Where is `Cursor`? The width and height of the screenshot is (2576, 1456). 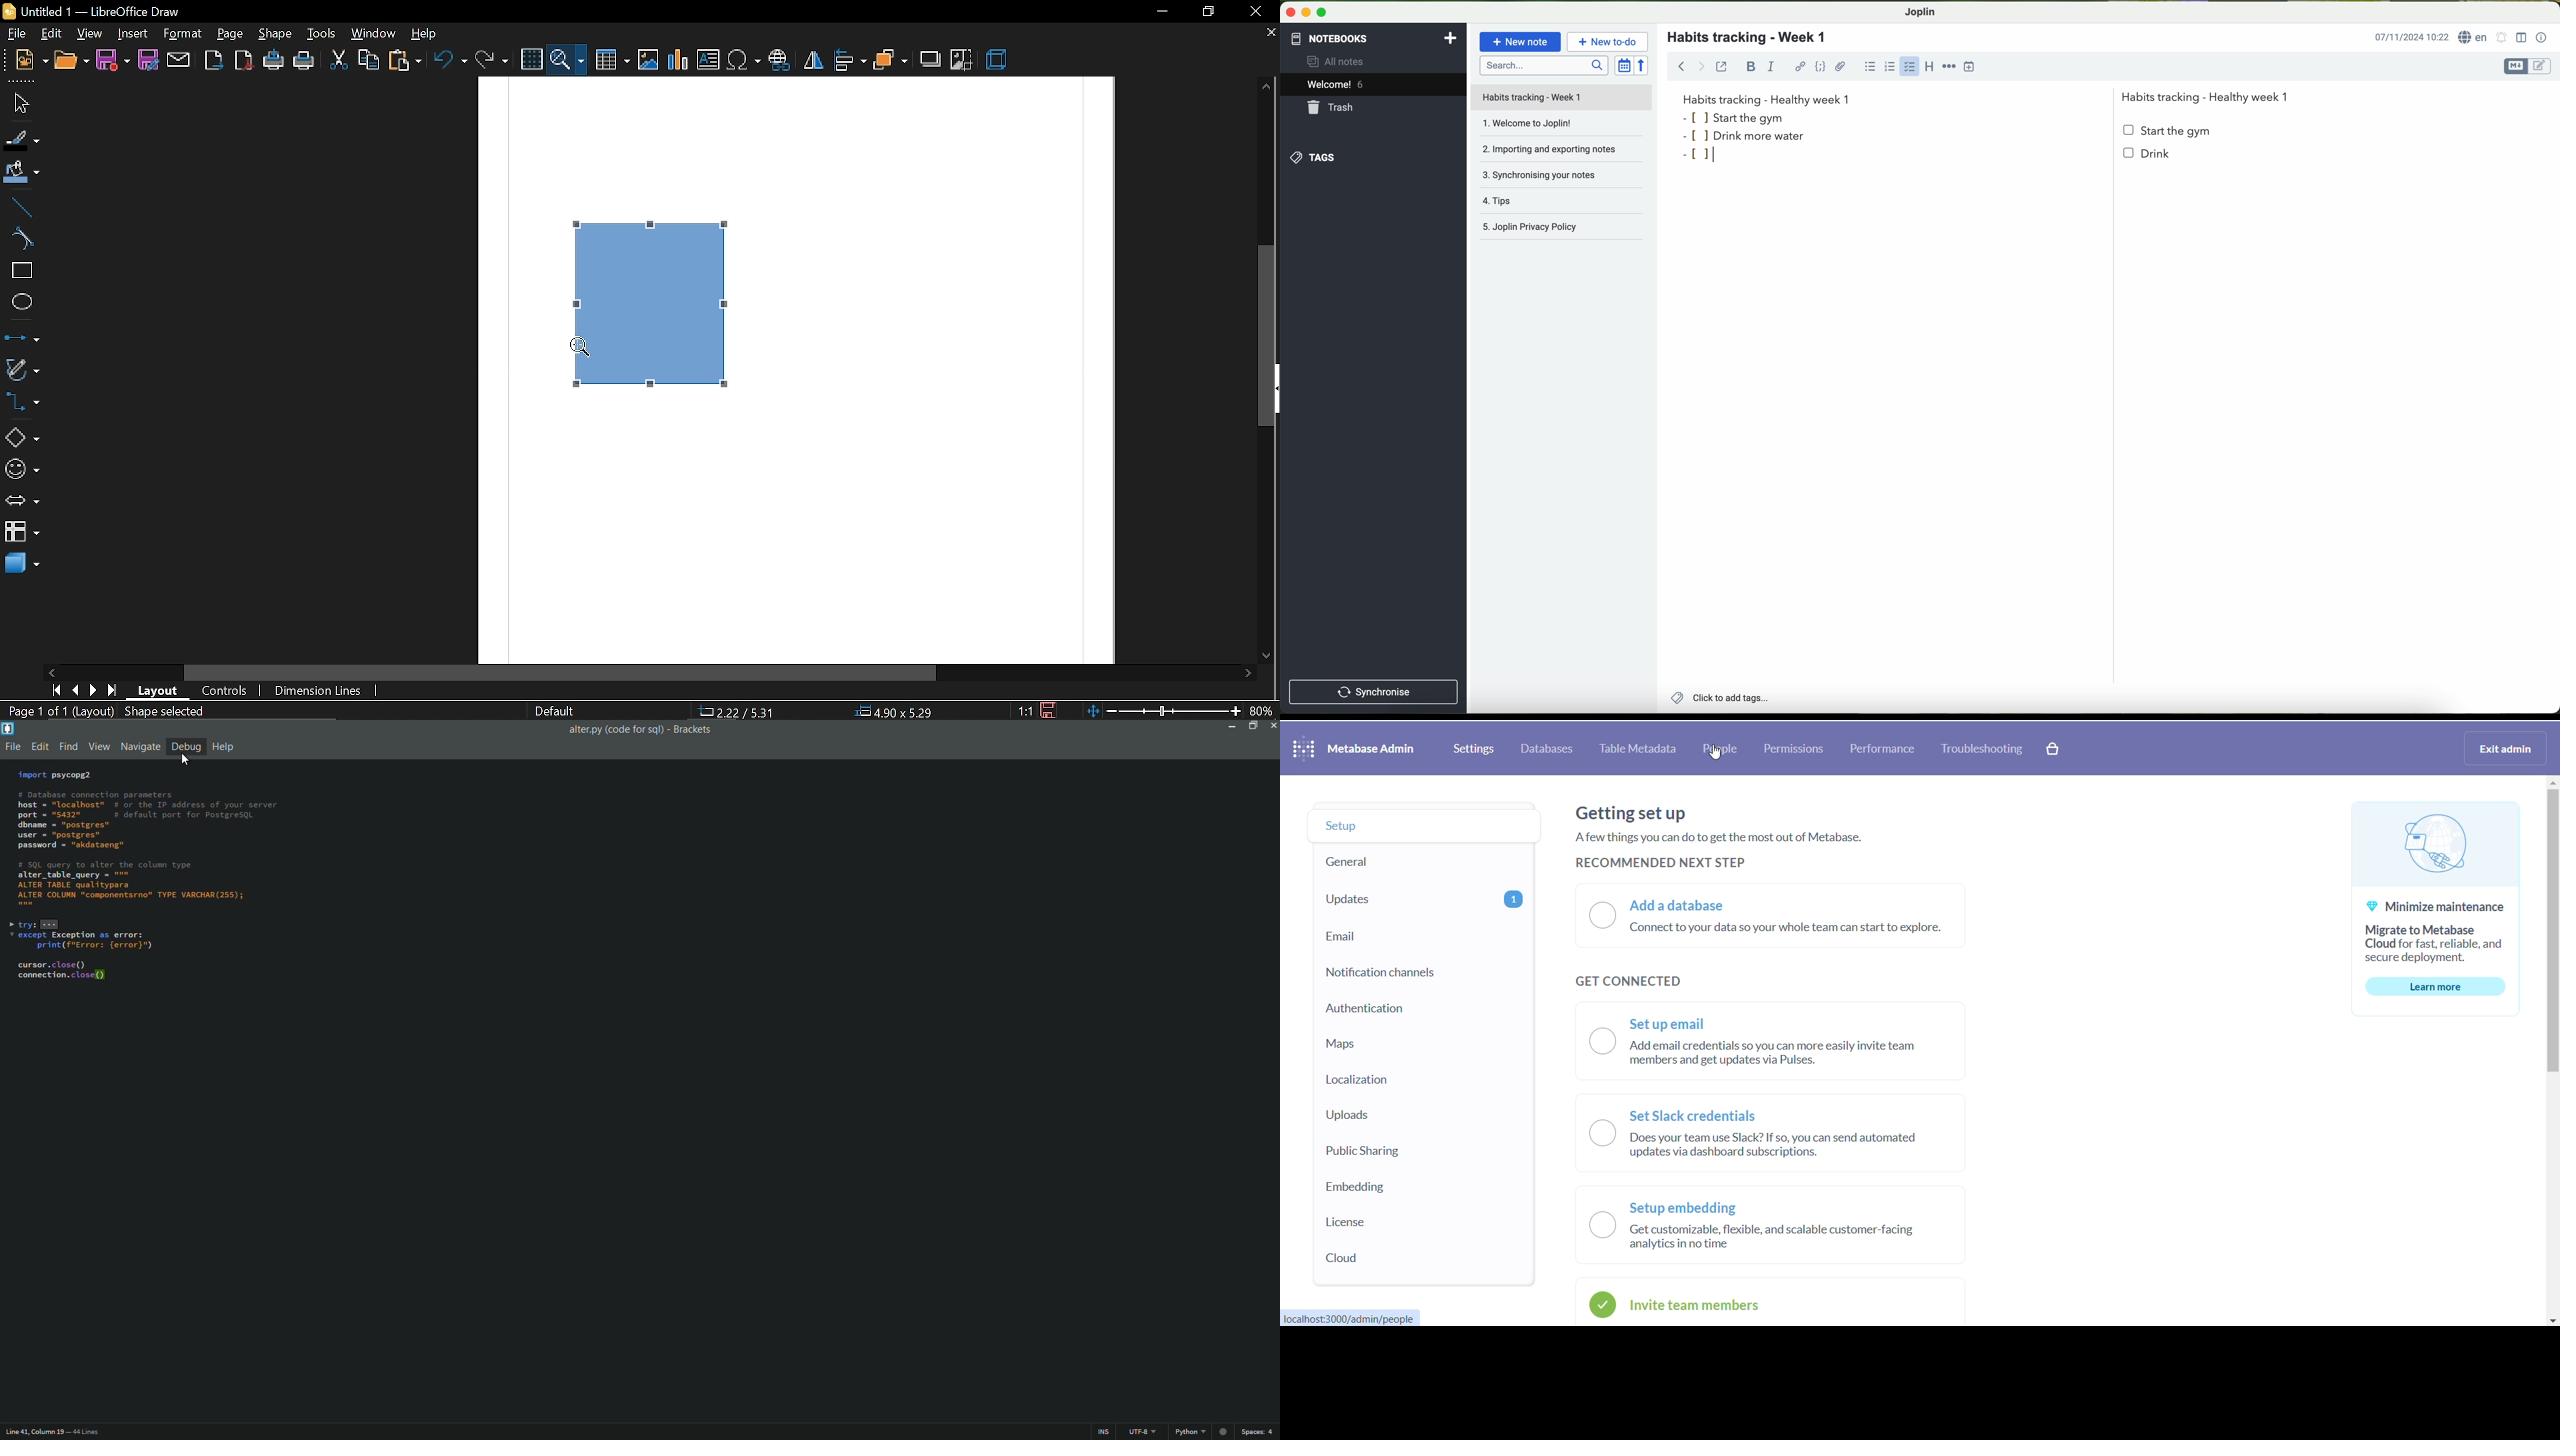 Cursor is located at coordinates (183, 761).